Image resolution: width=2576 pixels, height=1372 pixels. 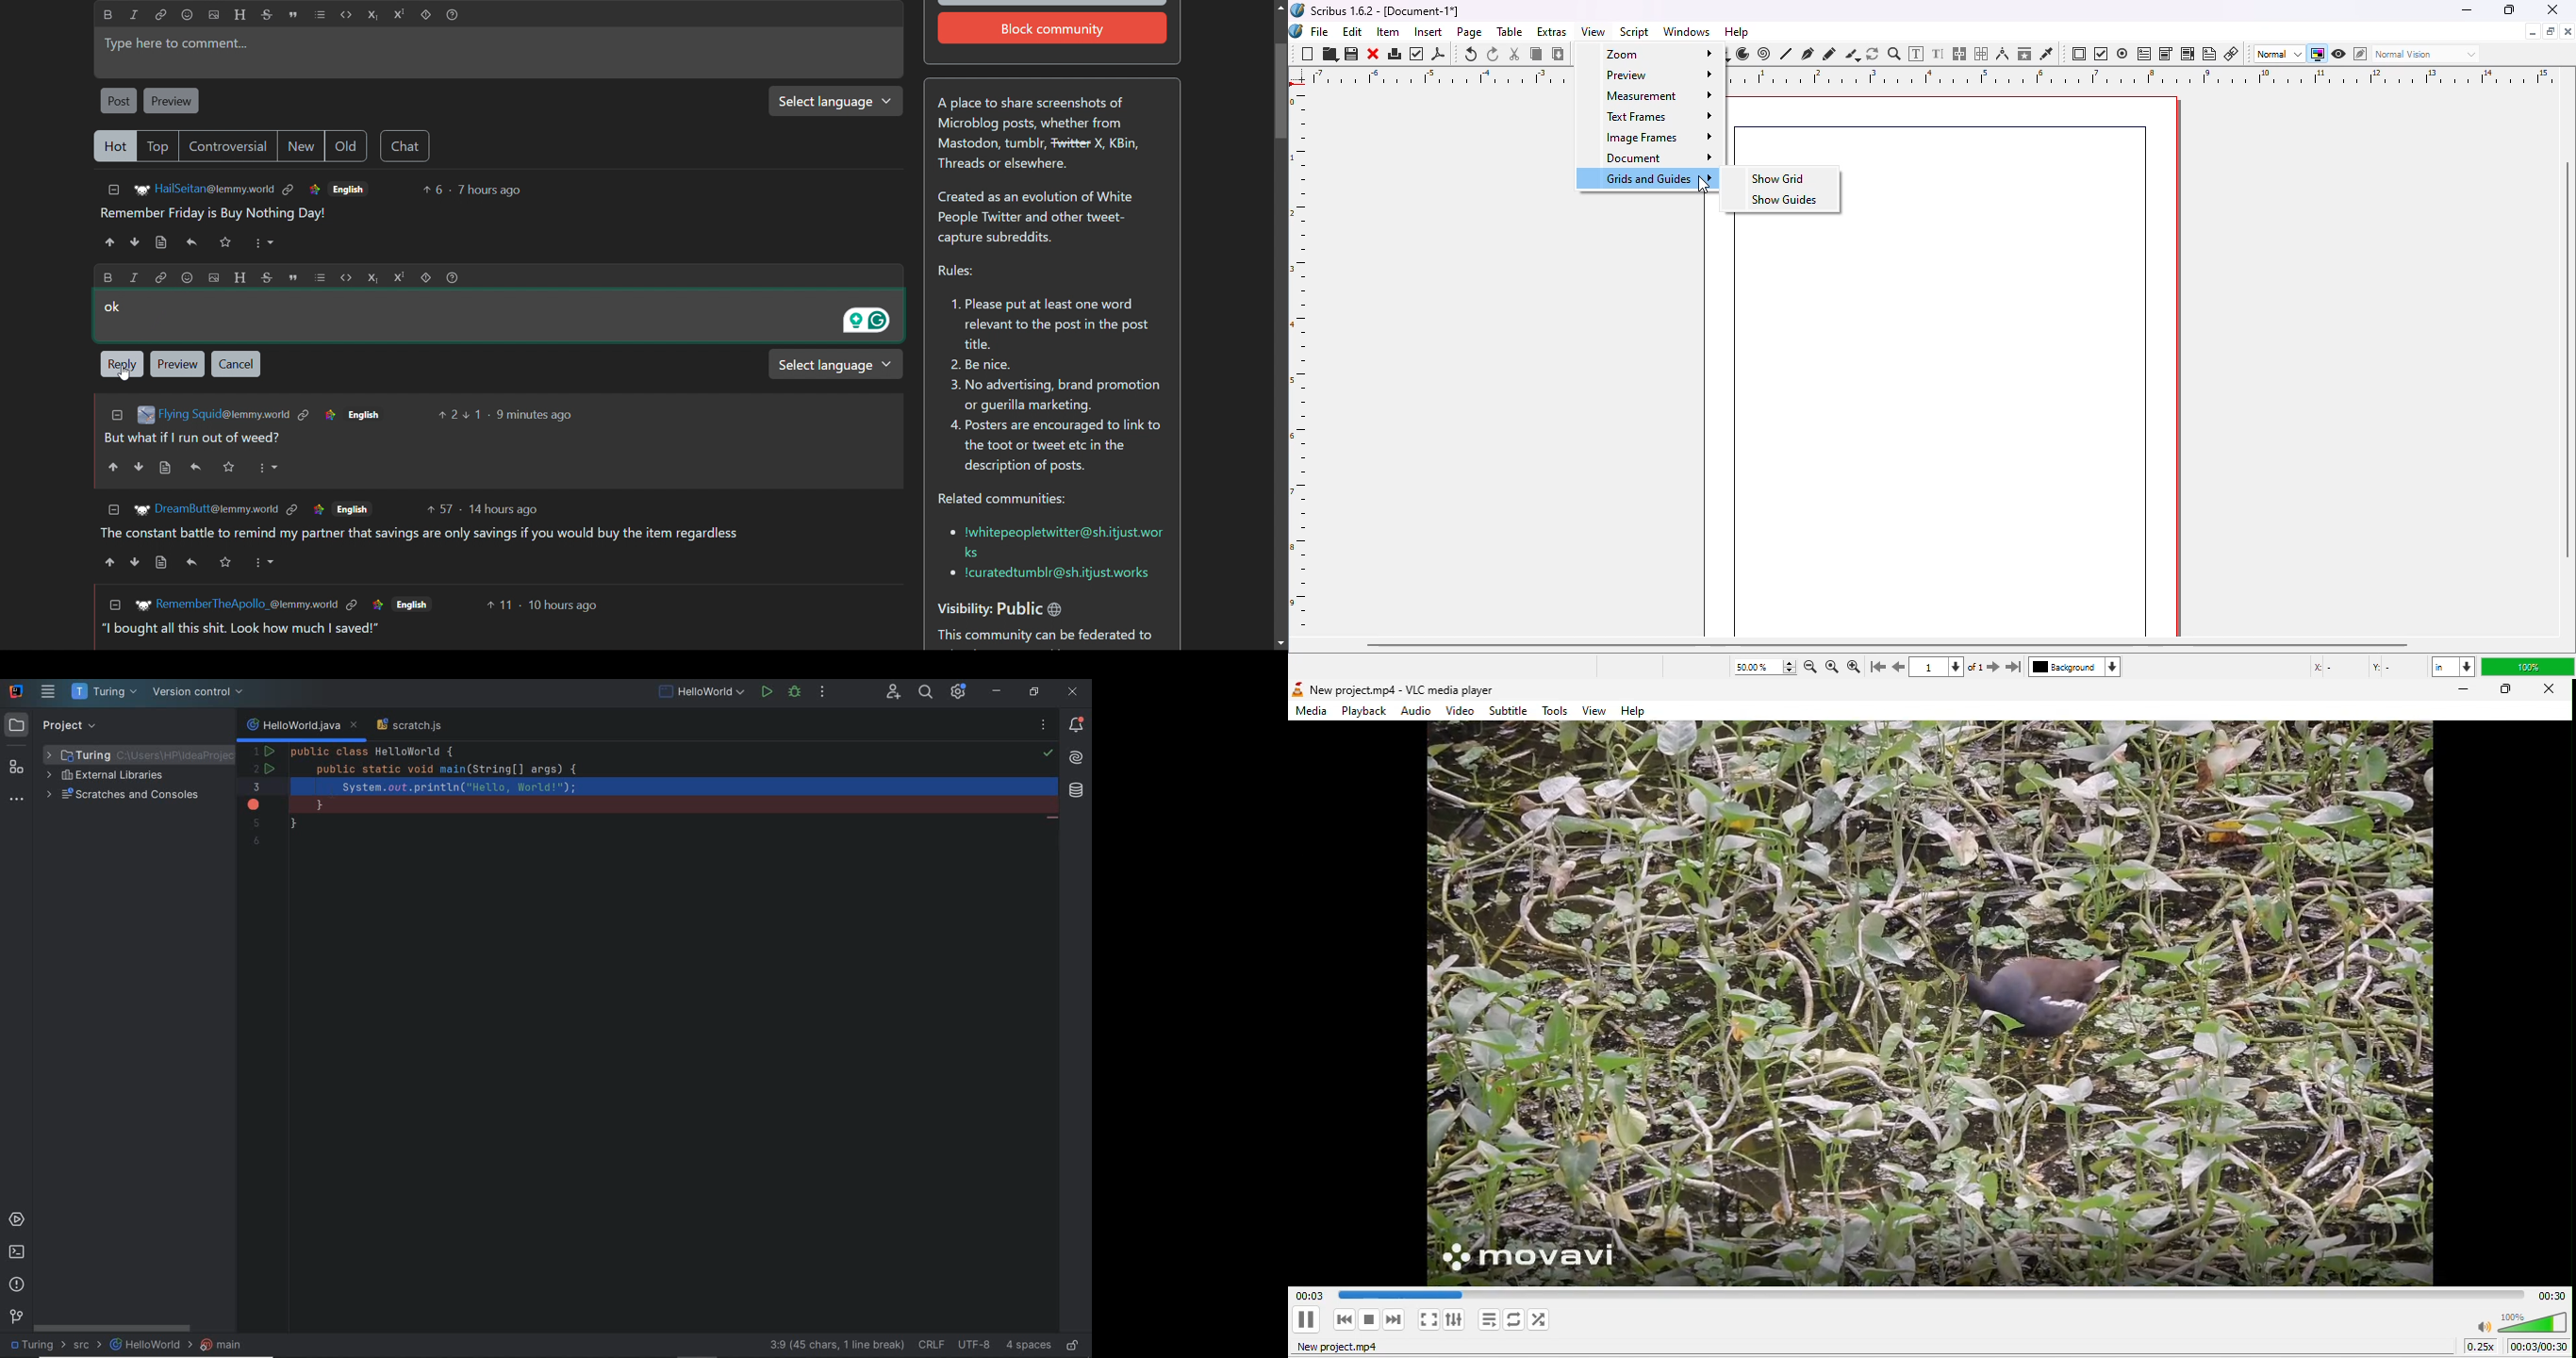 What do you see at coordinates (1461, 711) in the screenshot?
I see `video` at bounding box center [1461, 711].